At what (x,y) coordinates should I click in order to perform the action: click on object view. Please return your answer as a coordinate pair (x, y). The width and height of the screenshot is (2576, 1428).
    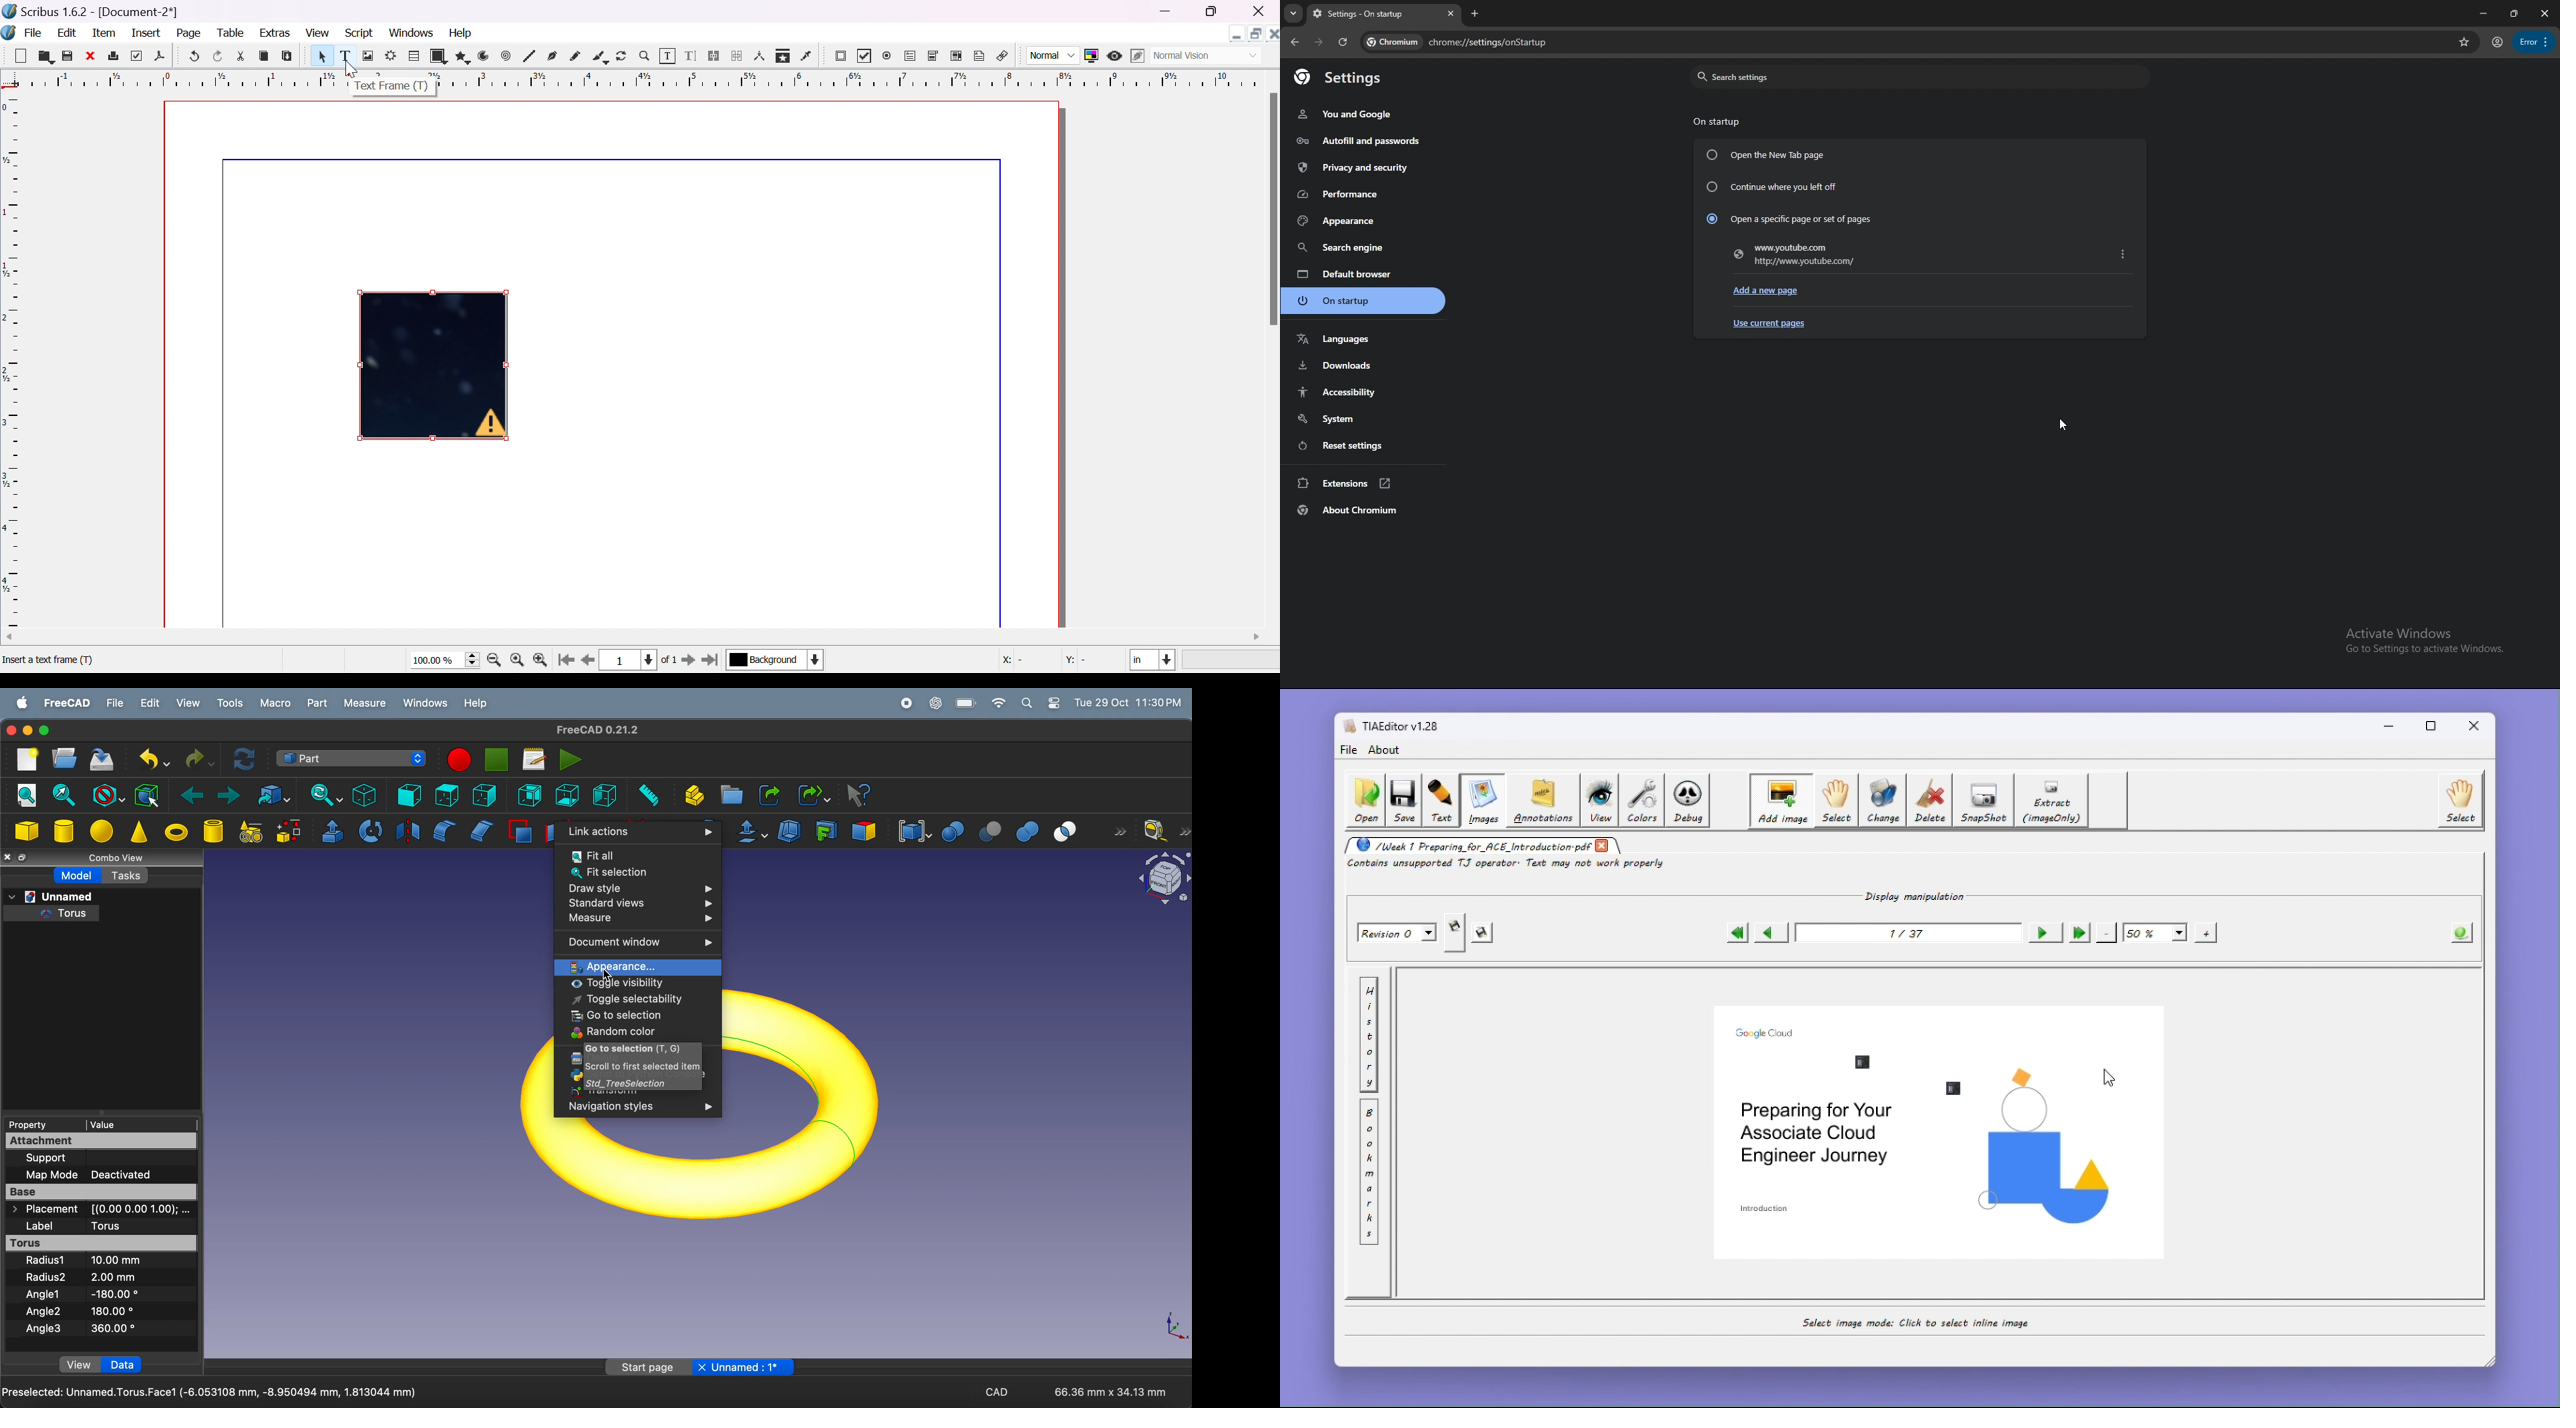
    Looking at the image, I should click on (1163, 880).